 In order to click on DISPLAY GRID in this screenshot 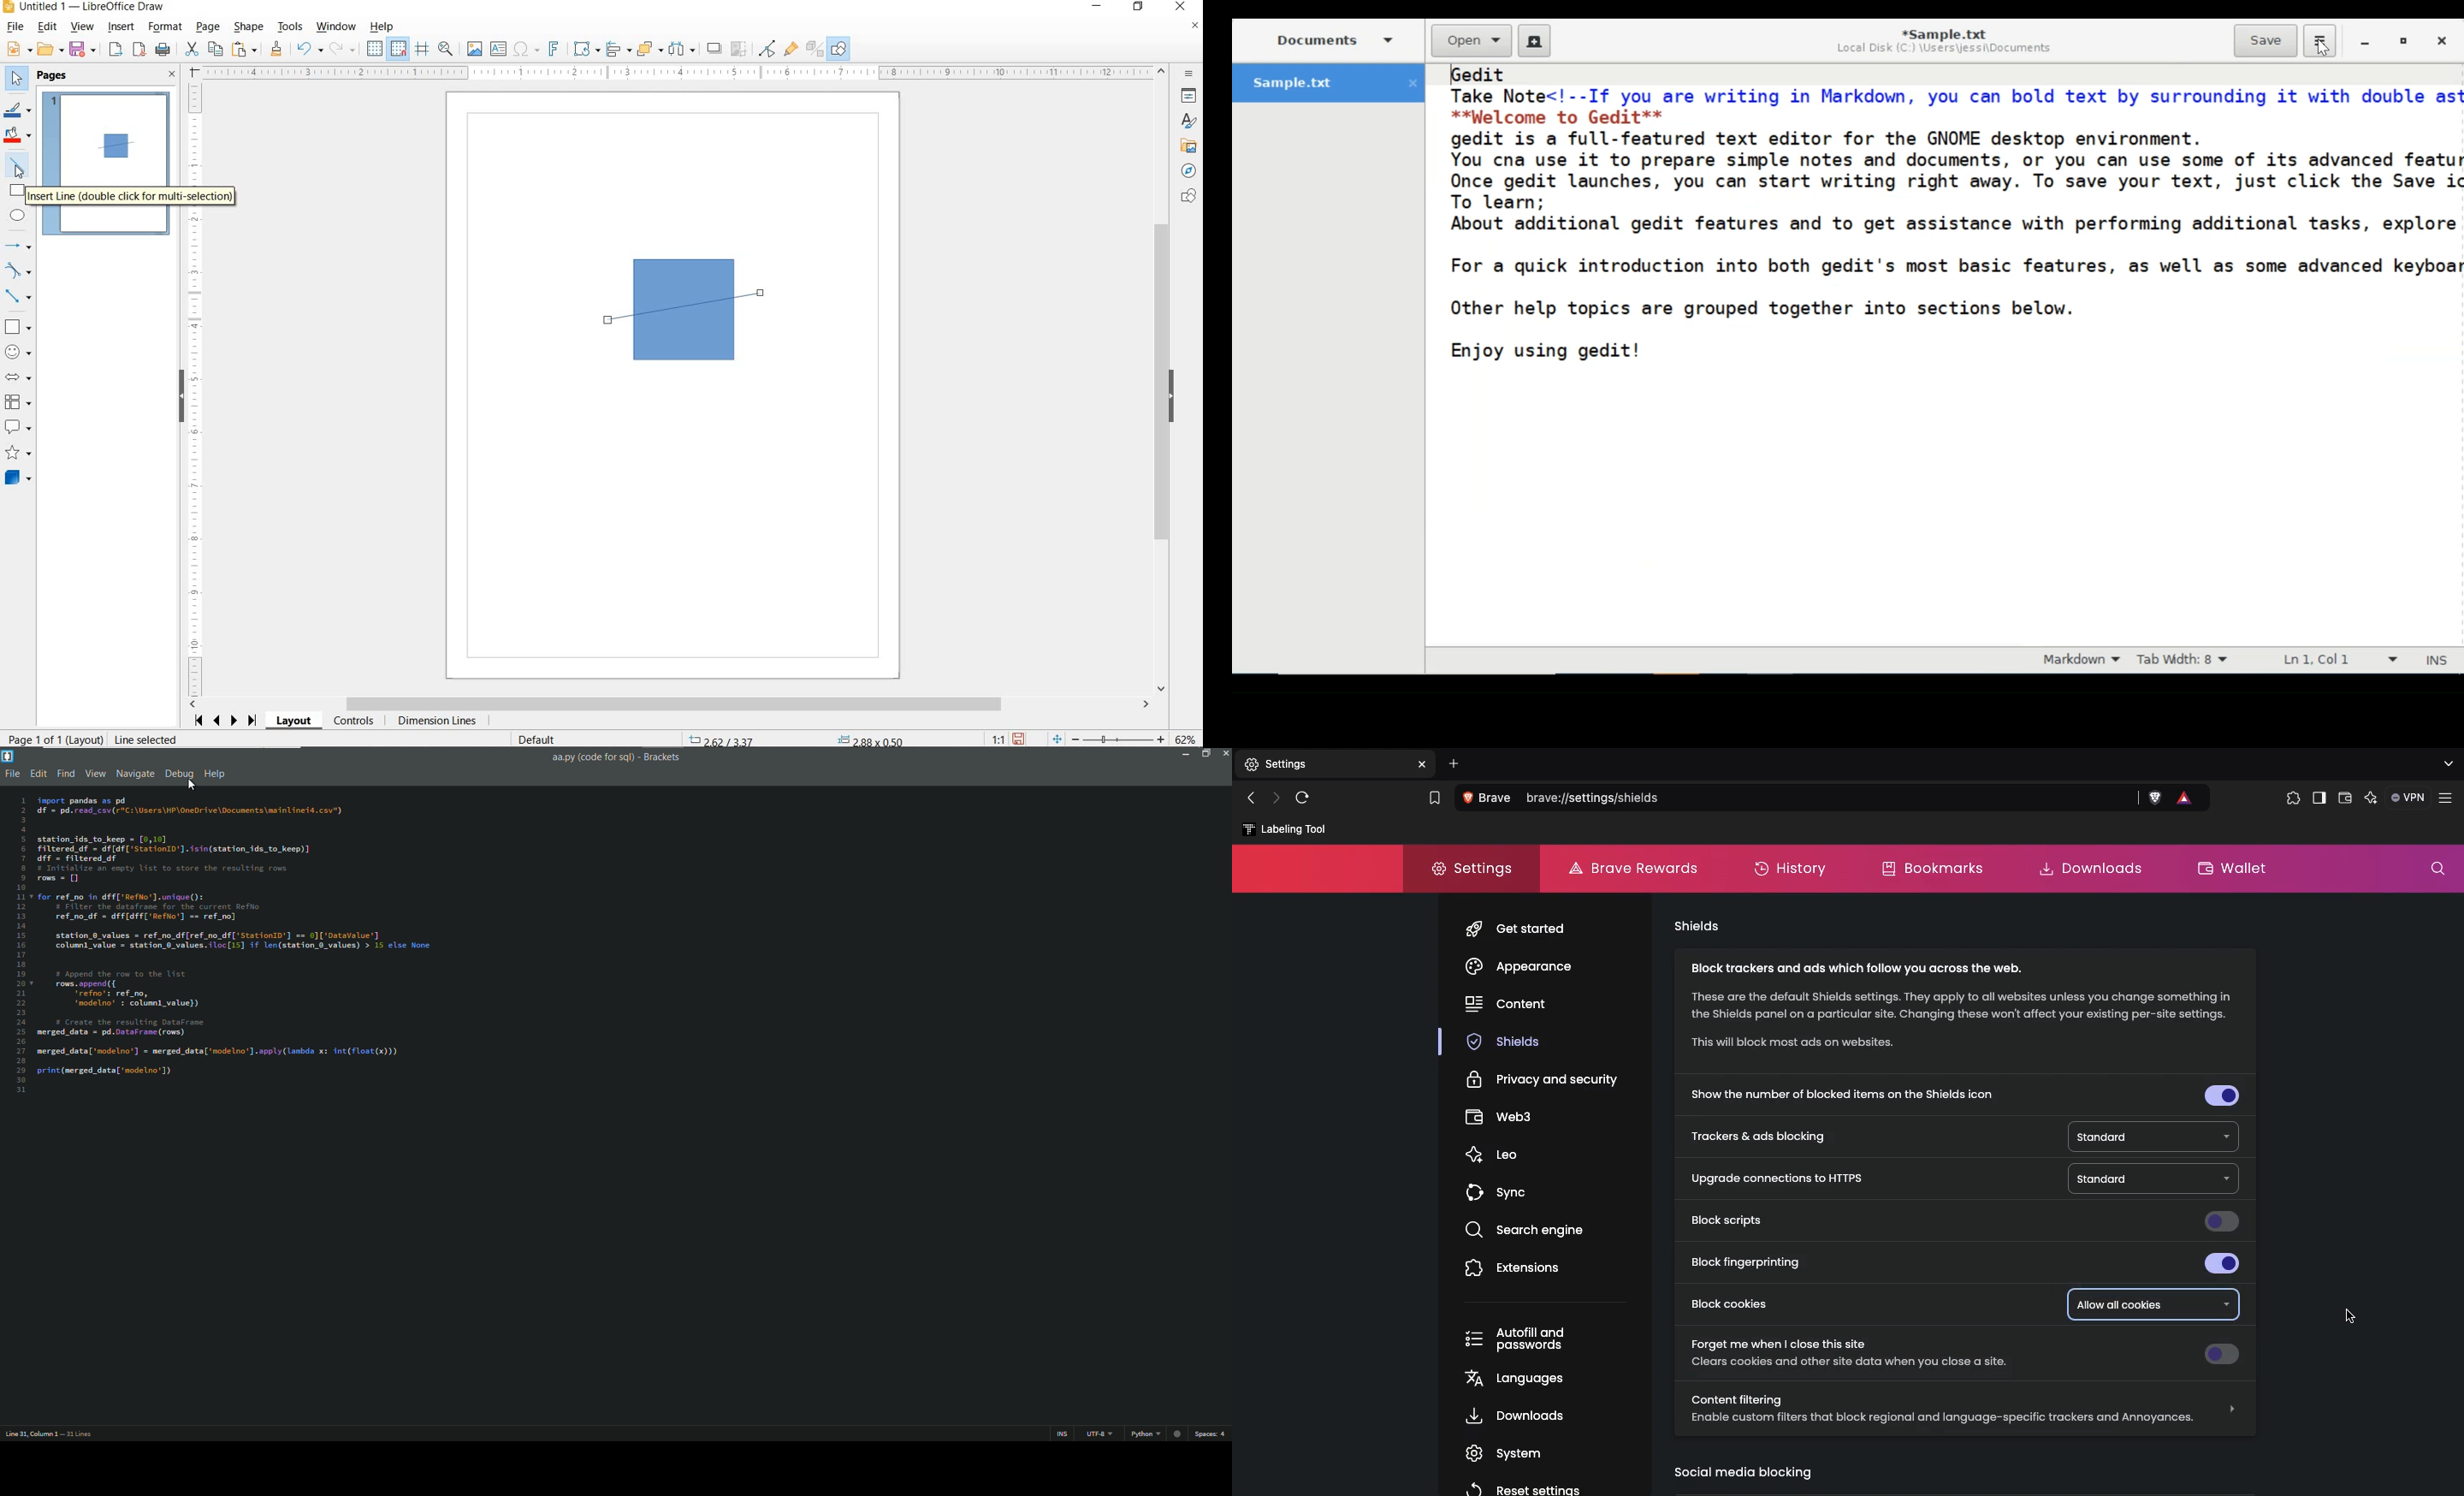, I will do `click(376, 49)`.